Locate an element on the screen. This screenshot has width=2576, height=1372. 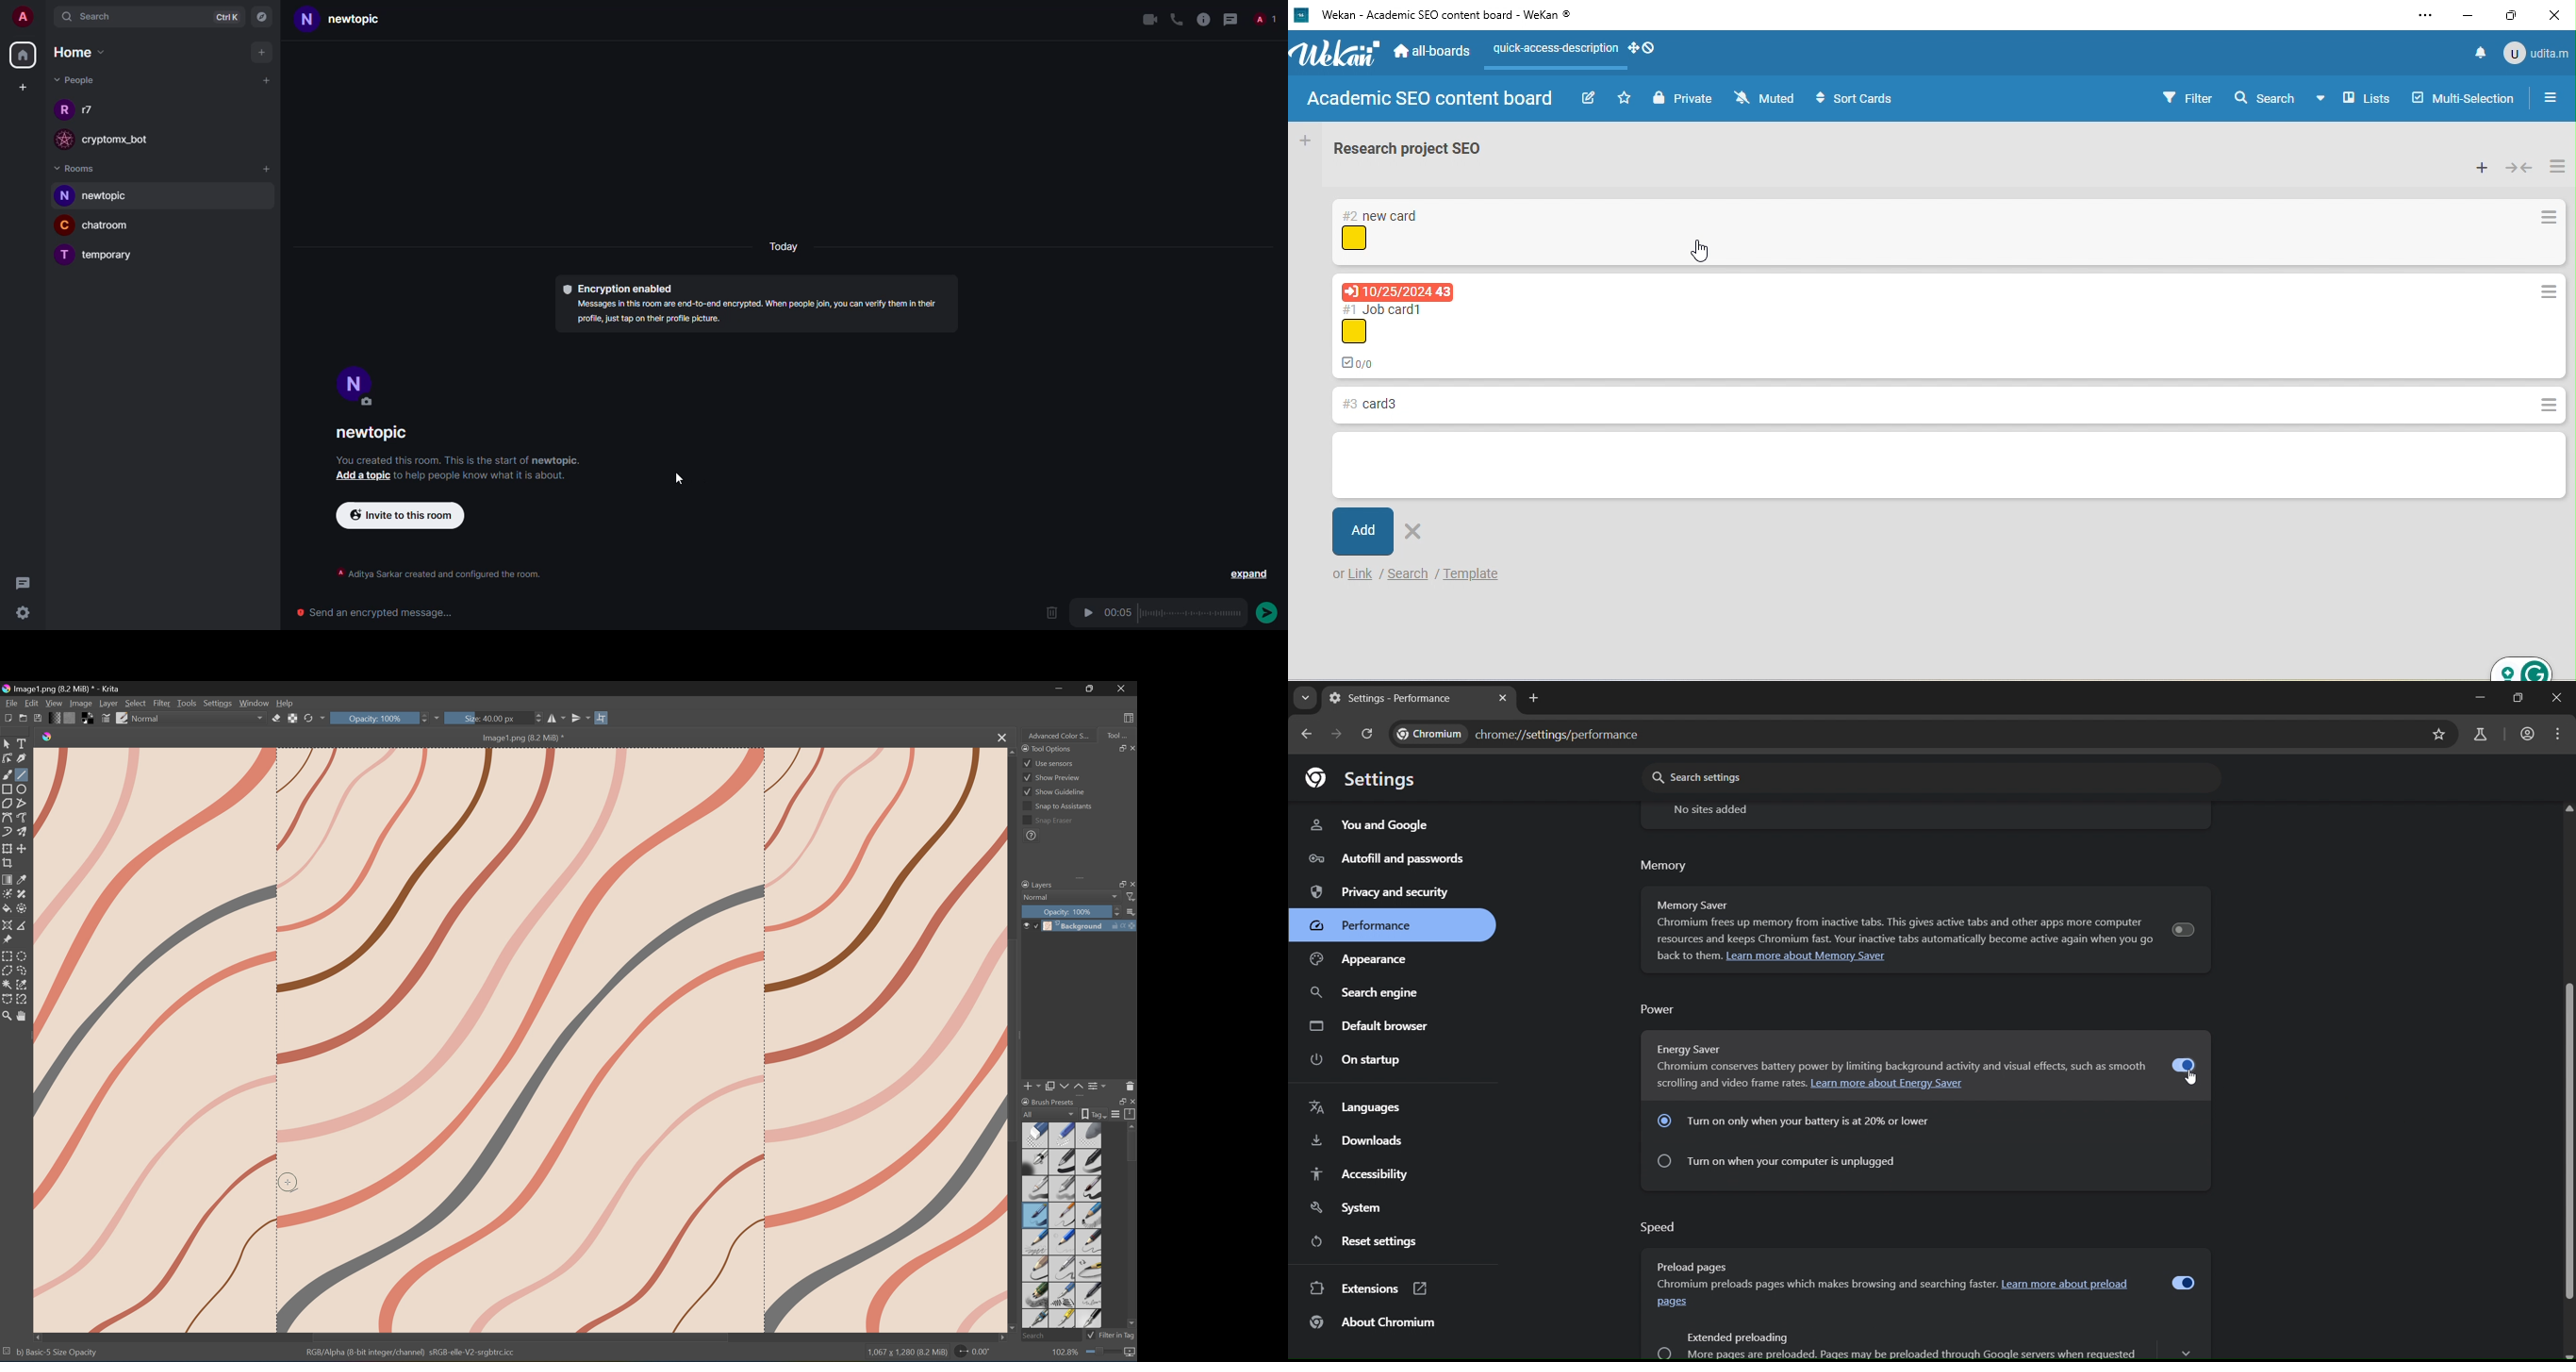
pages is located at coordinates (1674, 1304).